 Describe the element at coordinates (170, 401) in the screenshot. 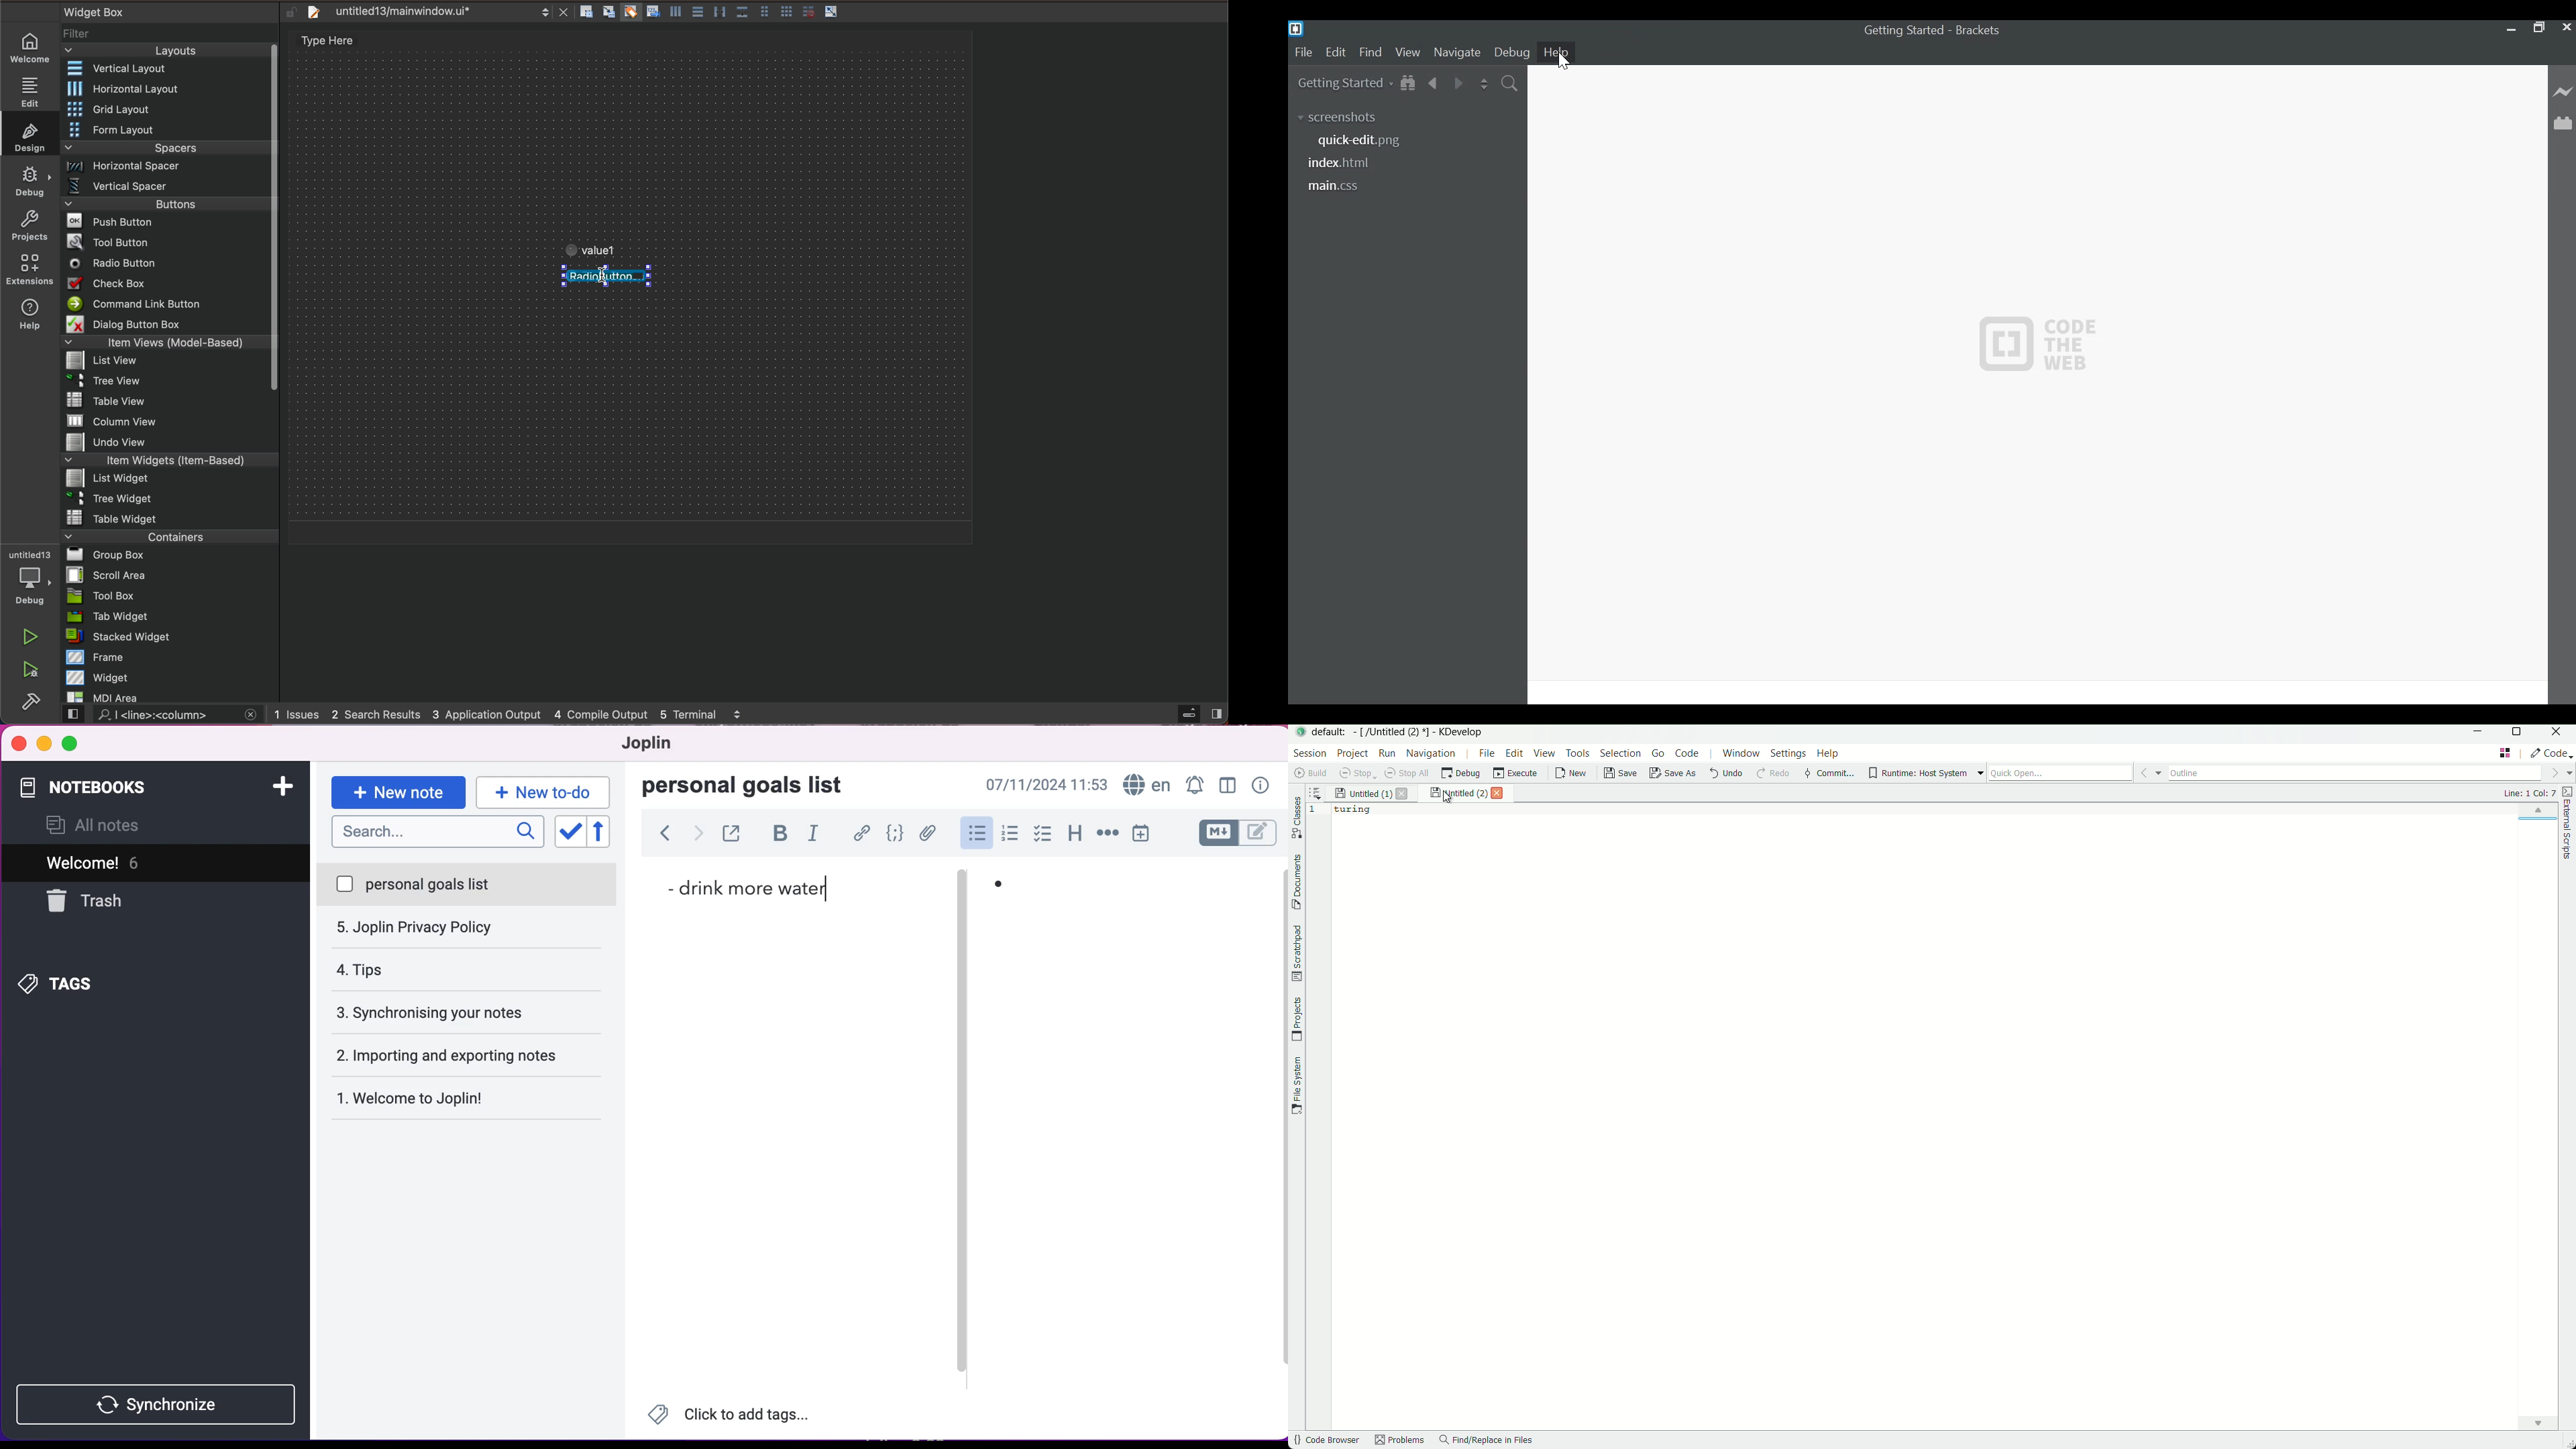

I see `table view` at that location.